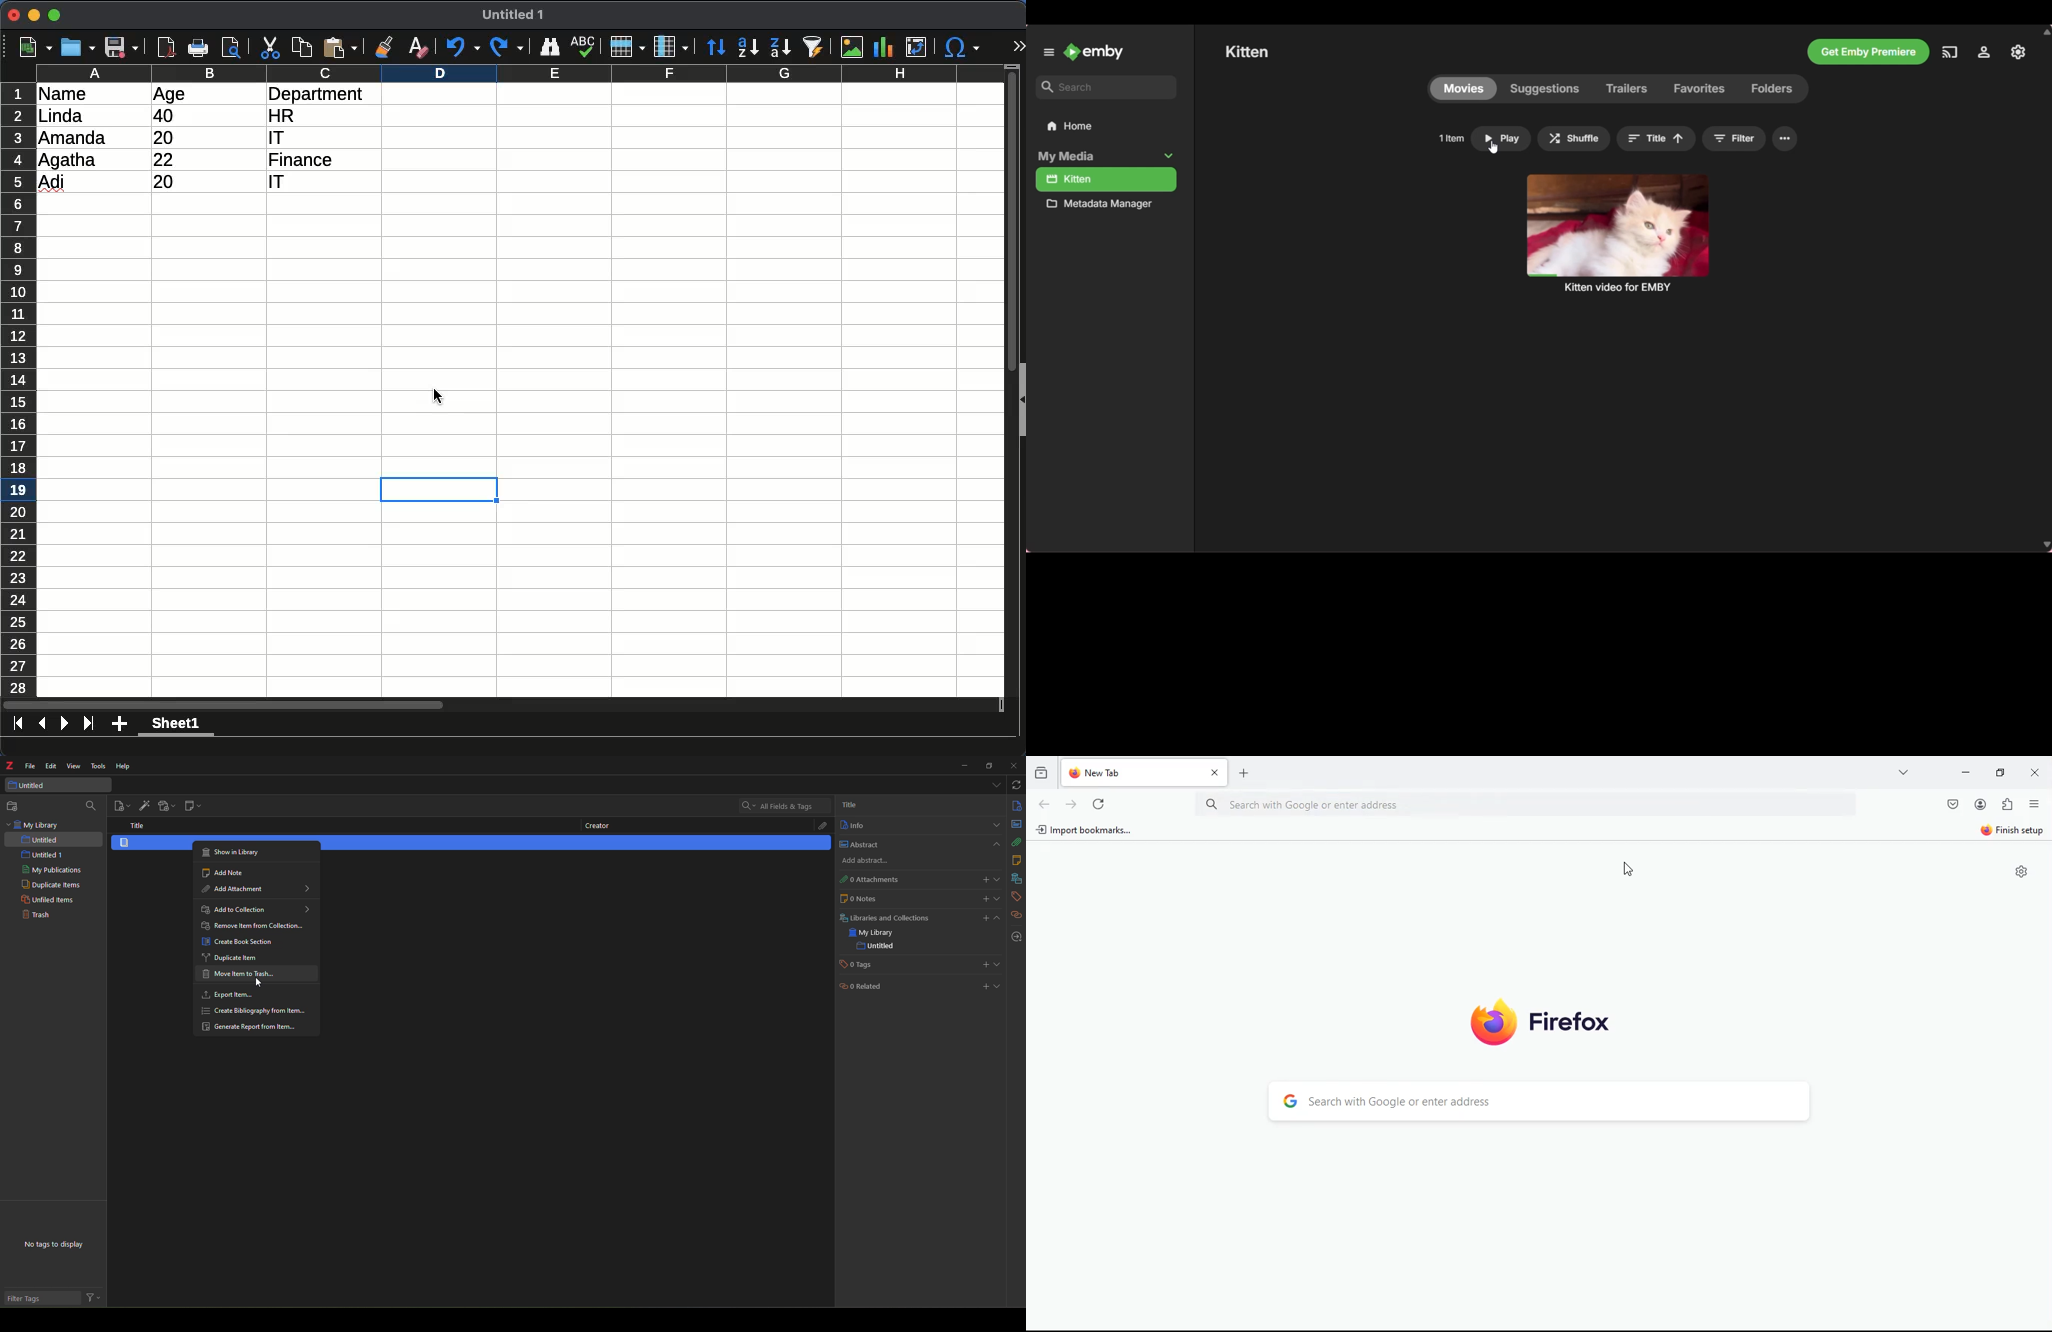 This screenshot has height=1344, width=2072. I want to click on expand, so click(995, 825).